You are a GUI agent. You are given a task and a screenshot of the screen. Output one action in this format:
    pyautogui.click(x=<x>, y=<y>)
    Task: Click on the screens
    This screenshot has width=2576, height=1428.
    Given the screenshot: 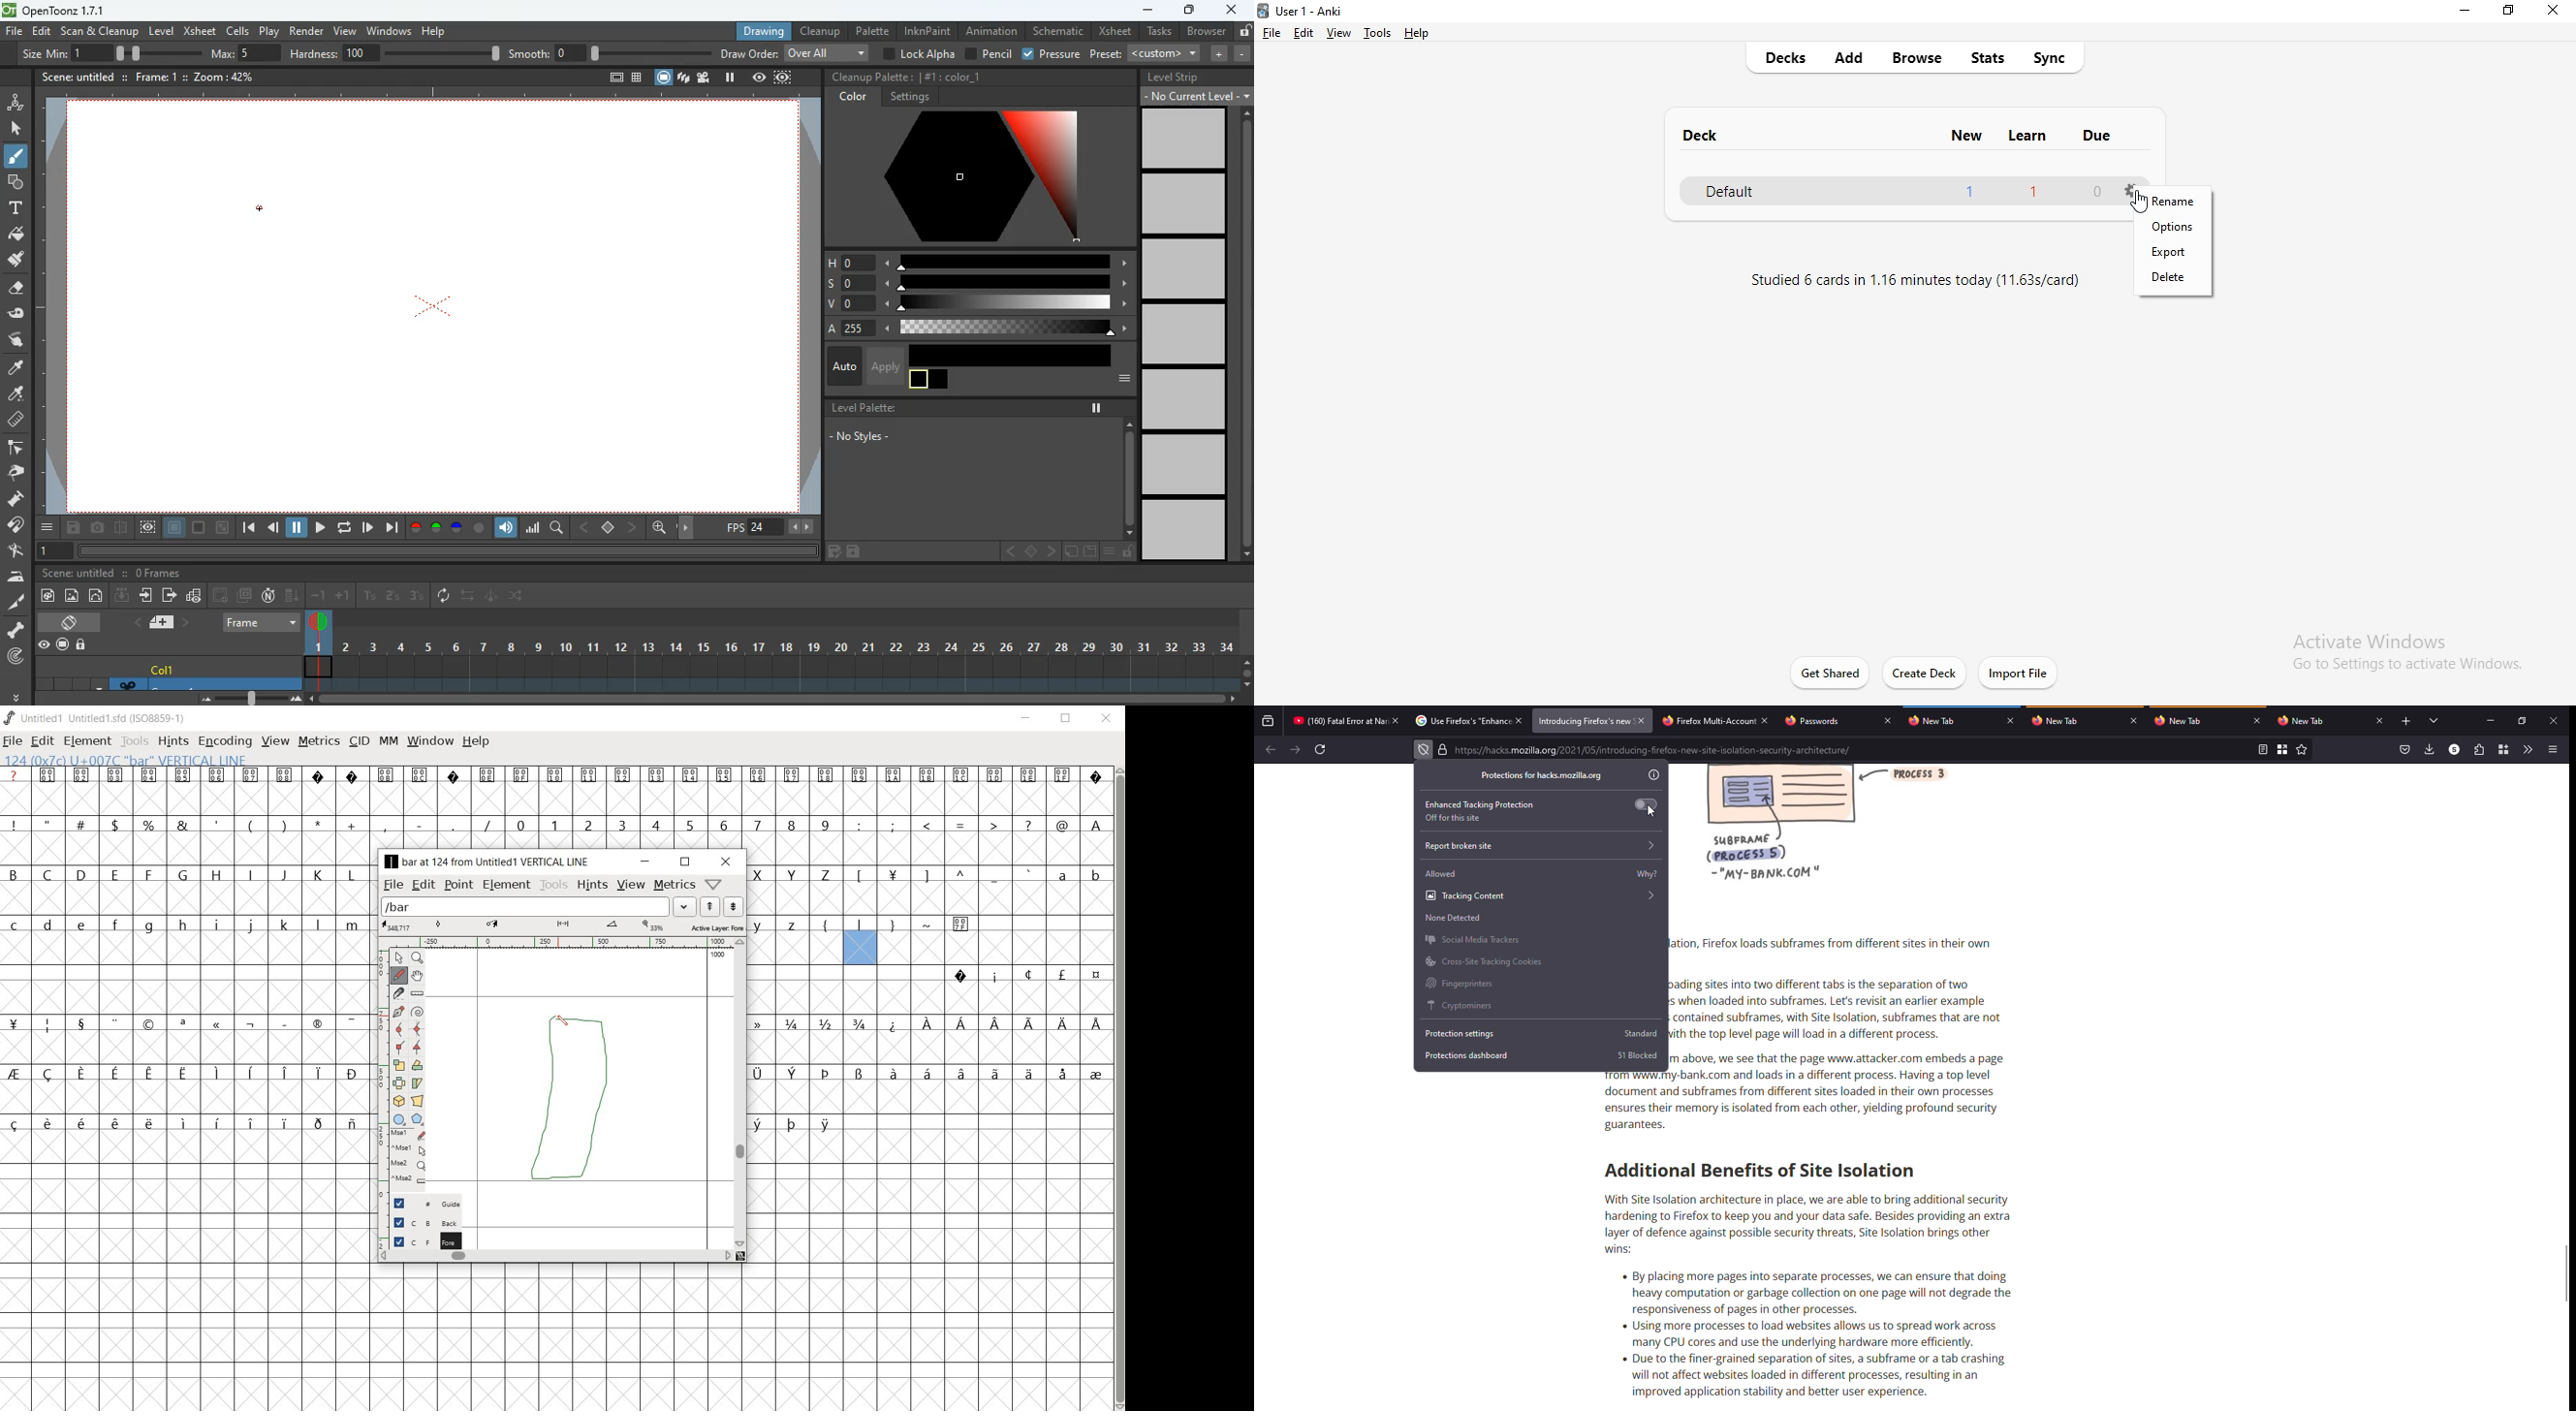 What is the action you would take?
    pyautogui.click(x=683, y=79)
    